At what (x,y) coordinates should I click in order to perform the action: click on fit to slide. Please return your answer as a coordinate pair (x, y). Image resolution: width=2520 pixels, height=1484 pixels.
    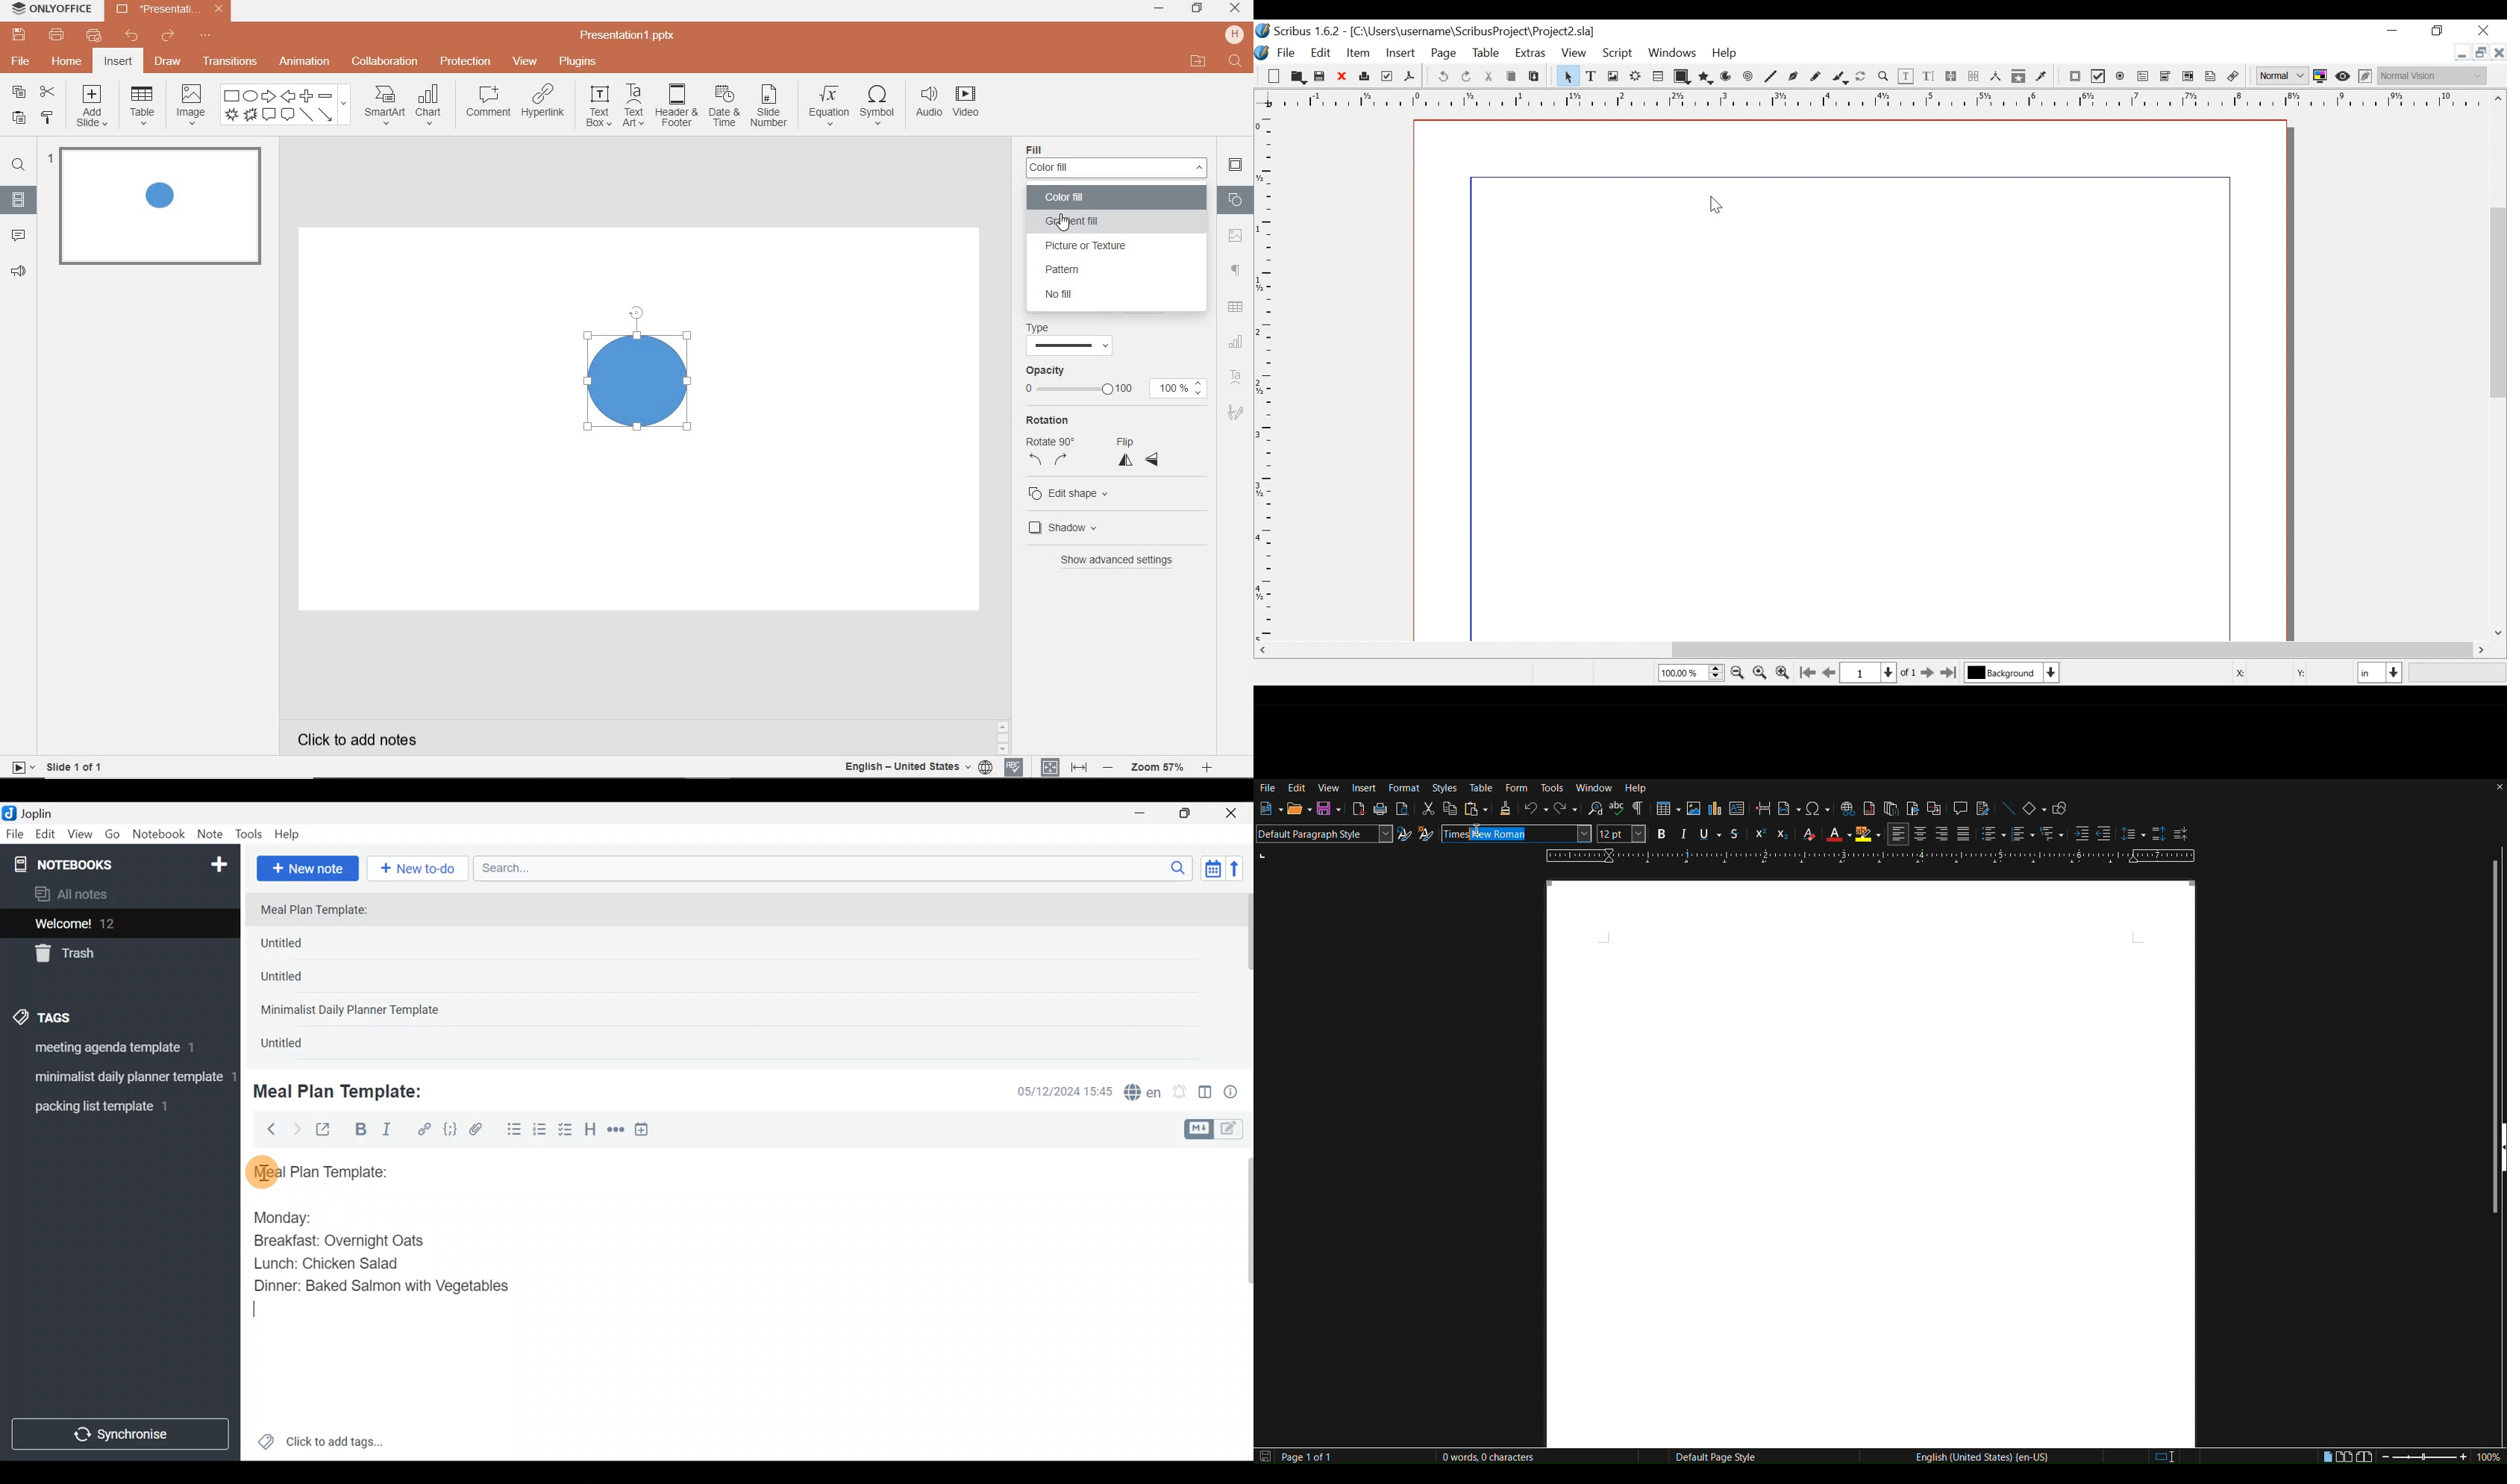
    Looking at the image, I should click on (1051, 766).